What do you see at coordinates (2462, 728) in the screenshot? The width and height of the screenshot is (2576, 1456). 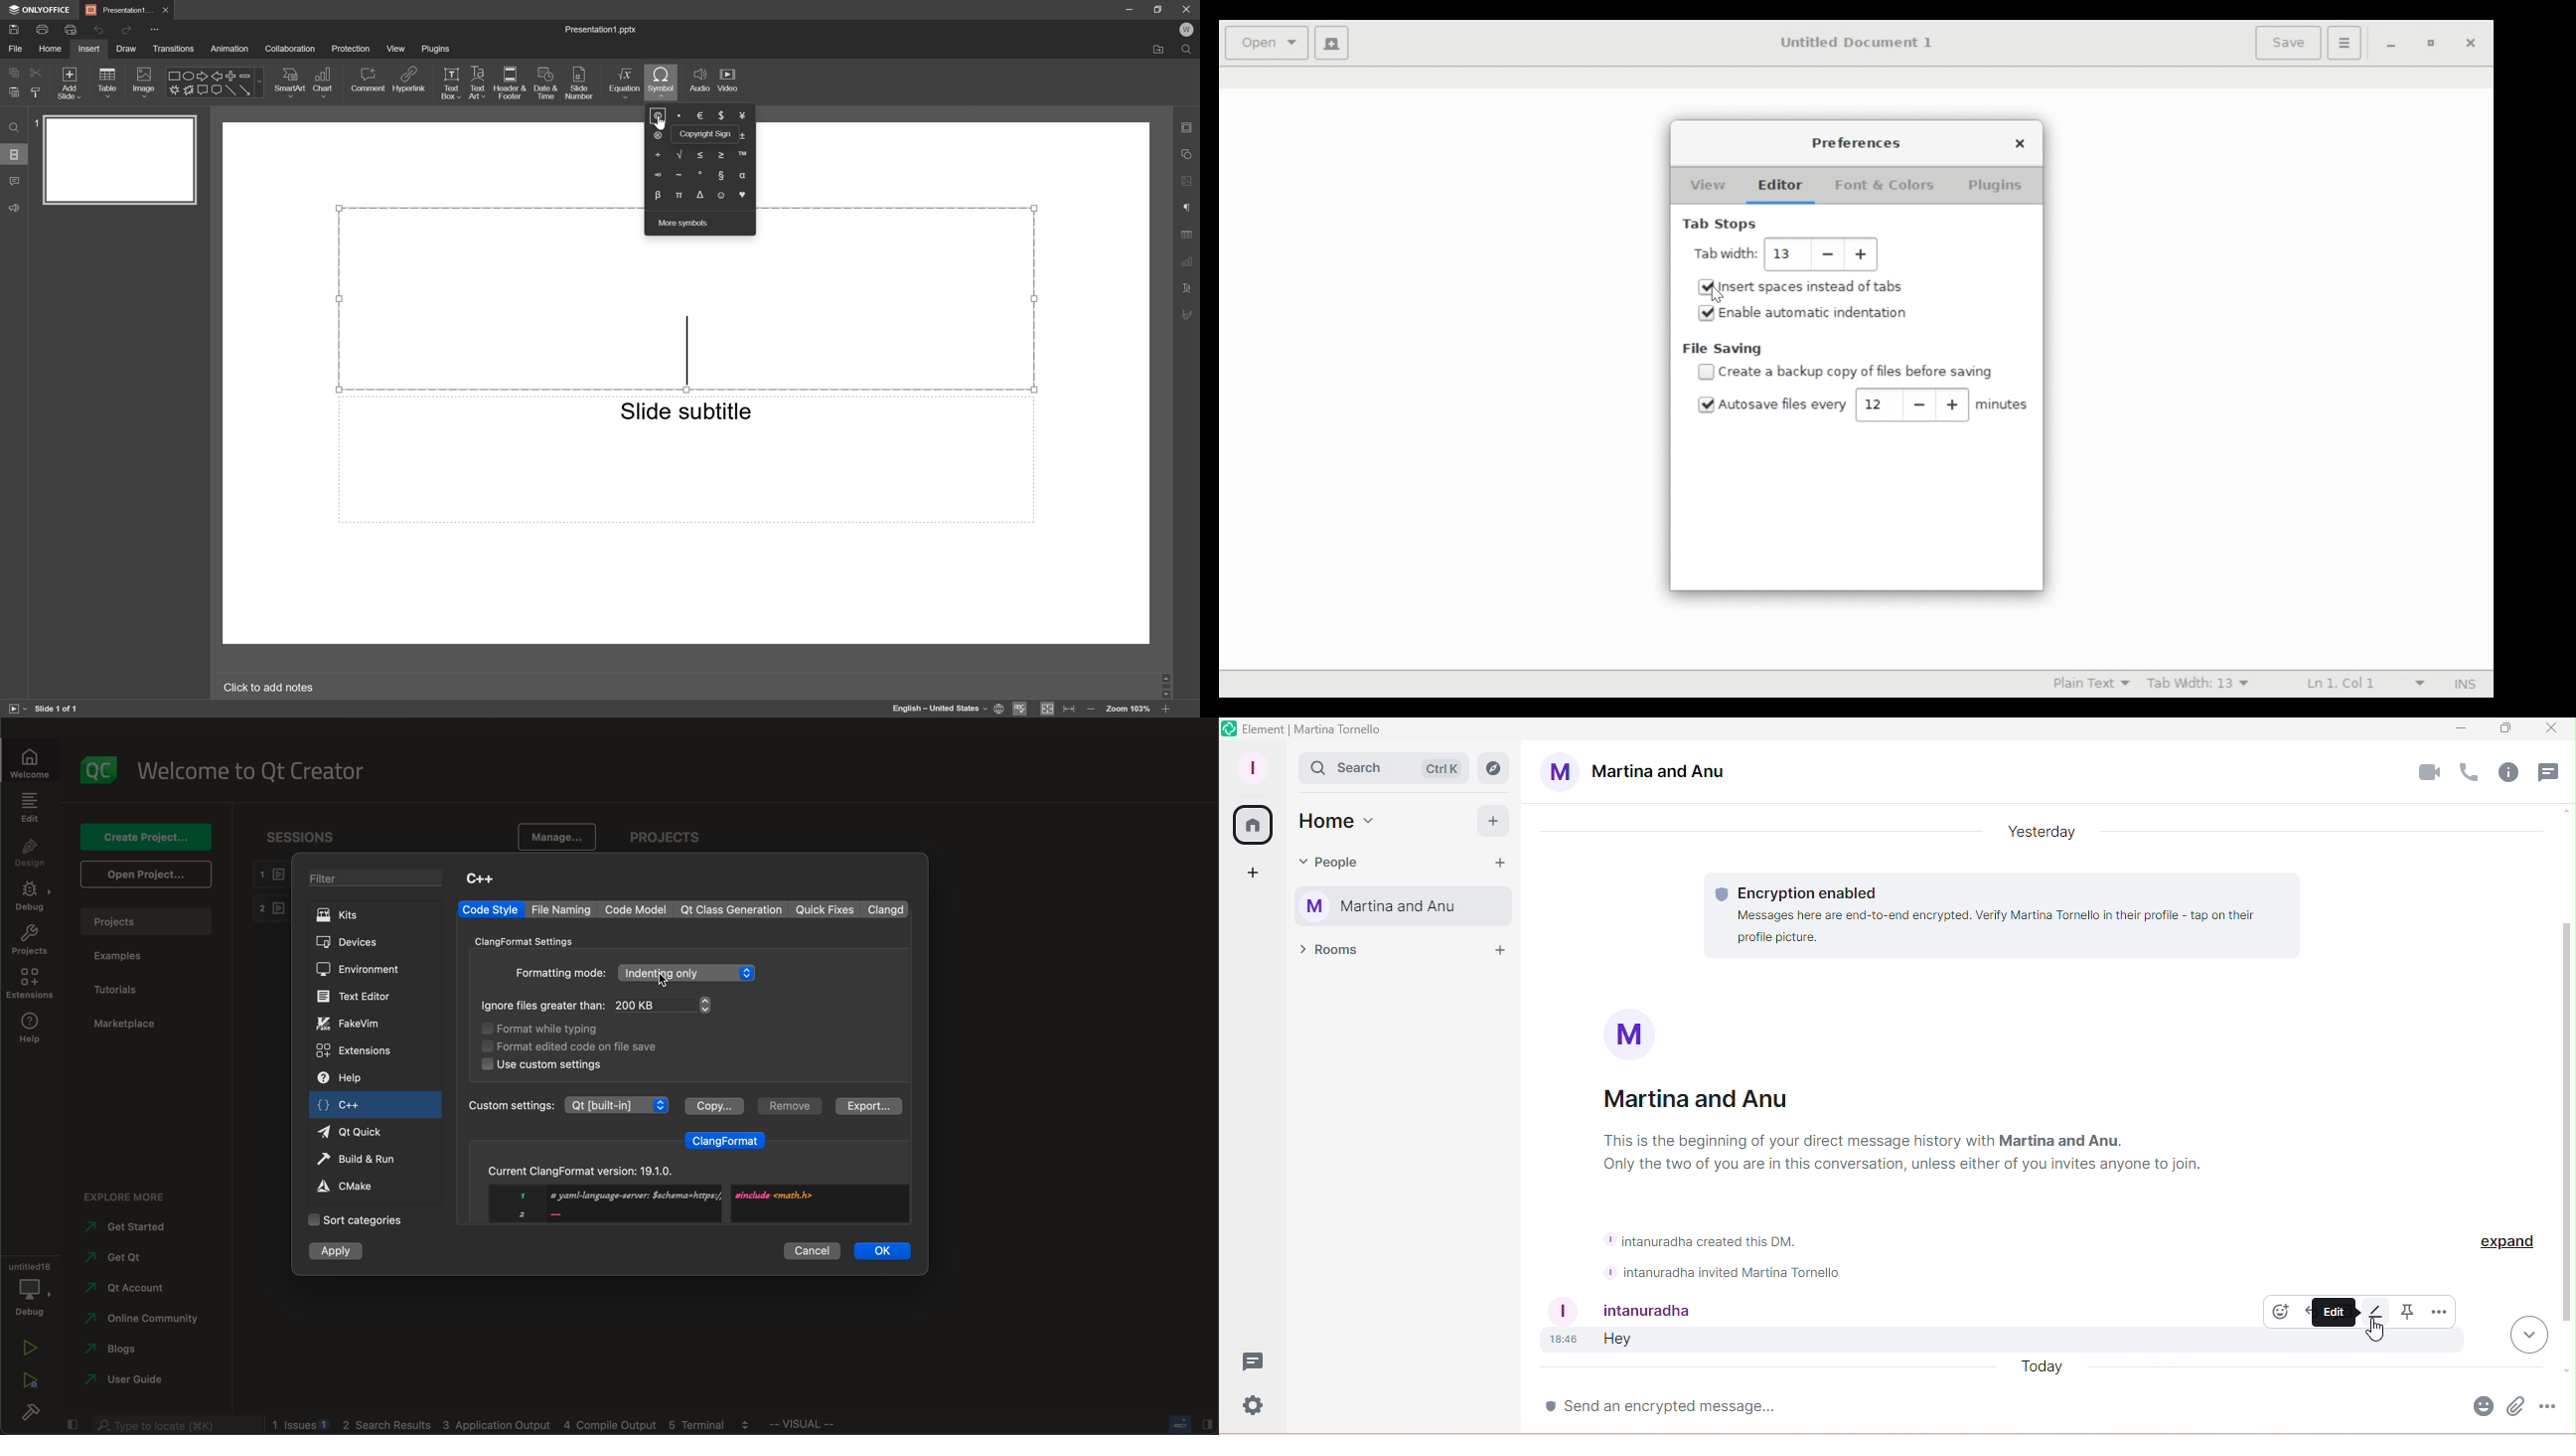 I see `Minimize` at bounding box center [2462, 728].